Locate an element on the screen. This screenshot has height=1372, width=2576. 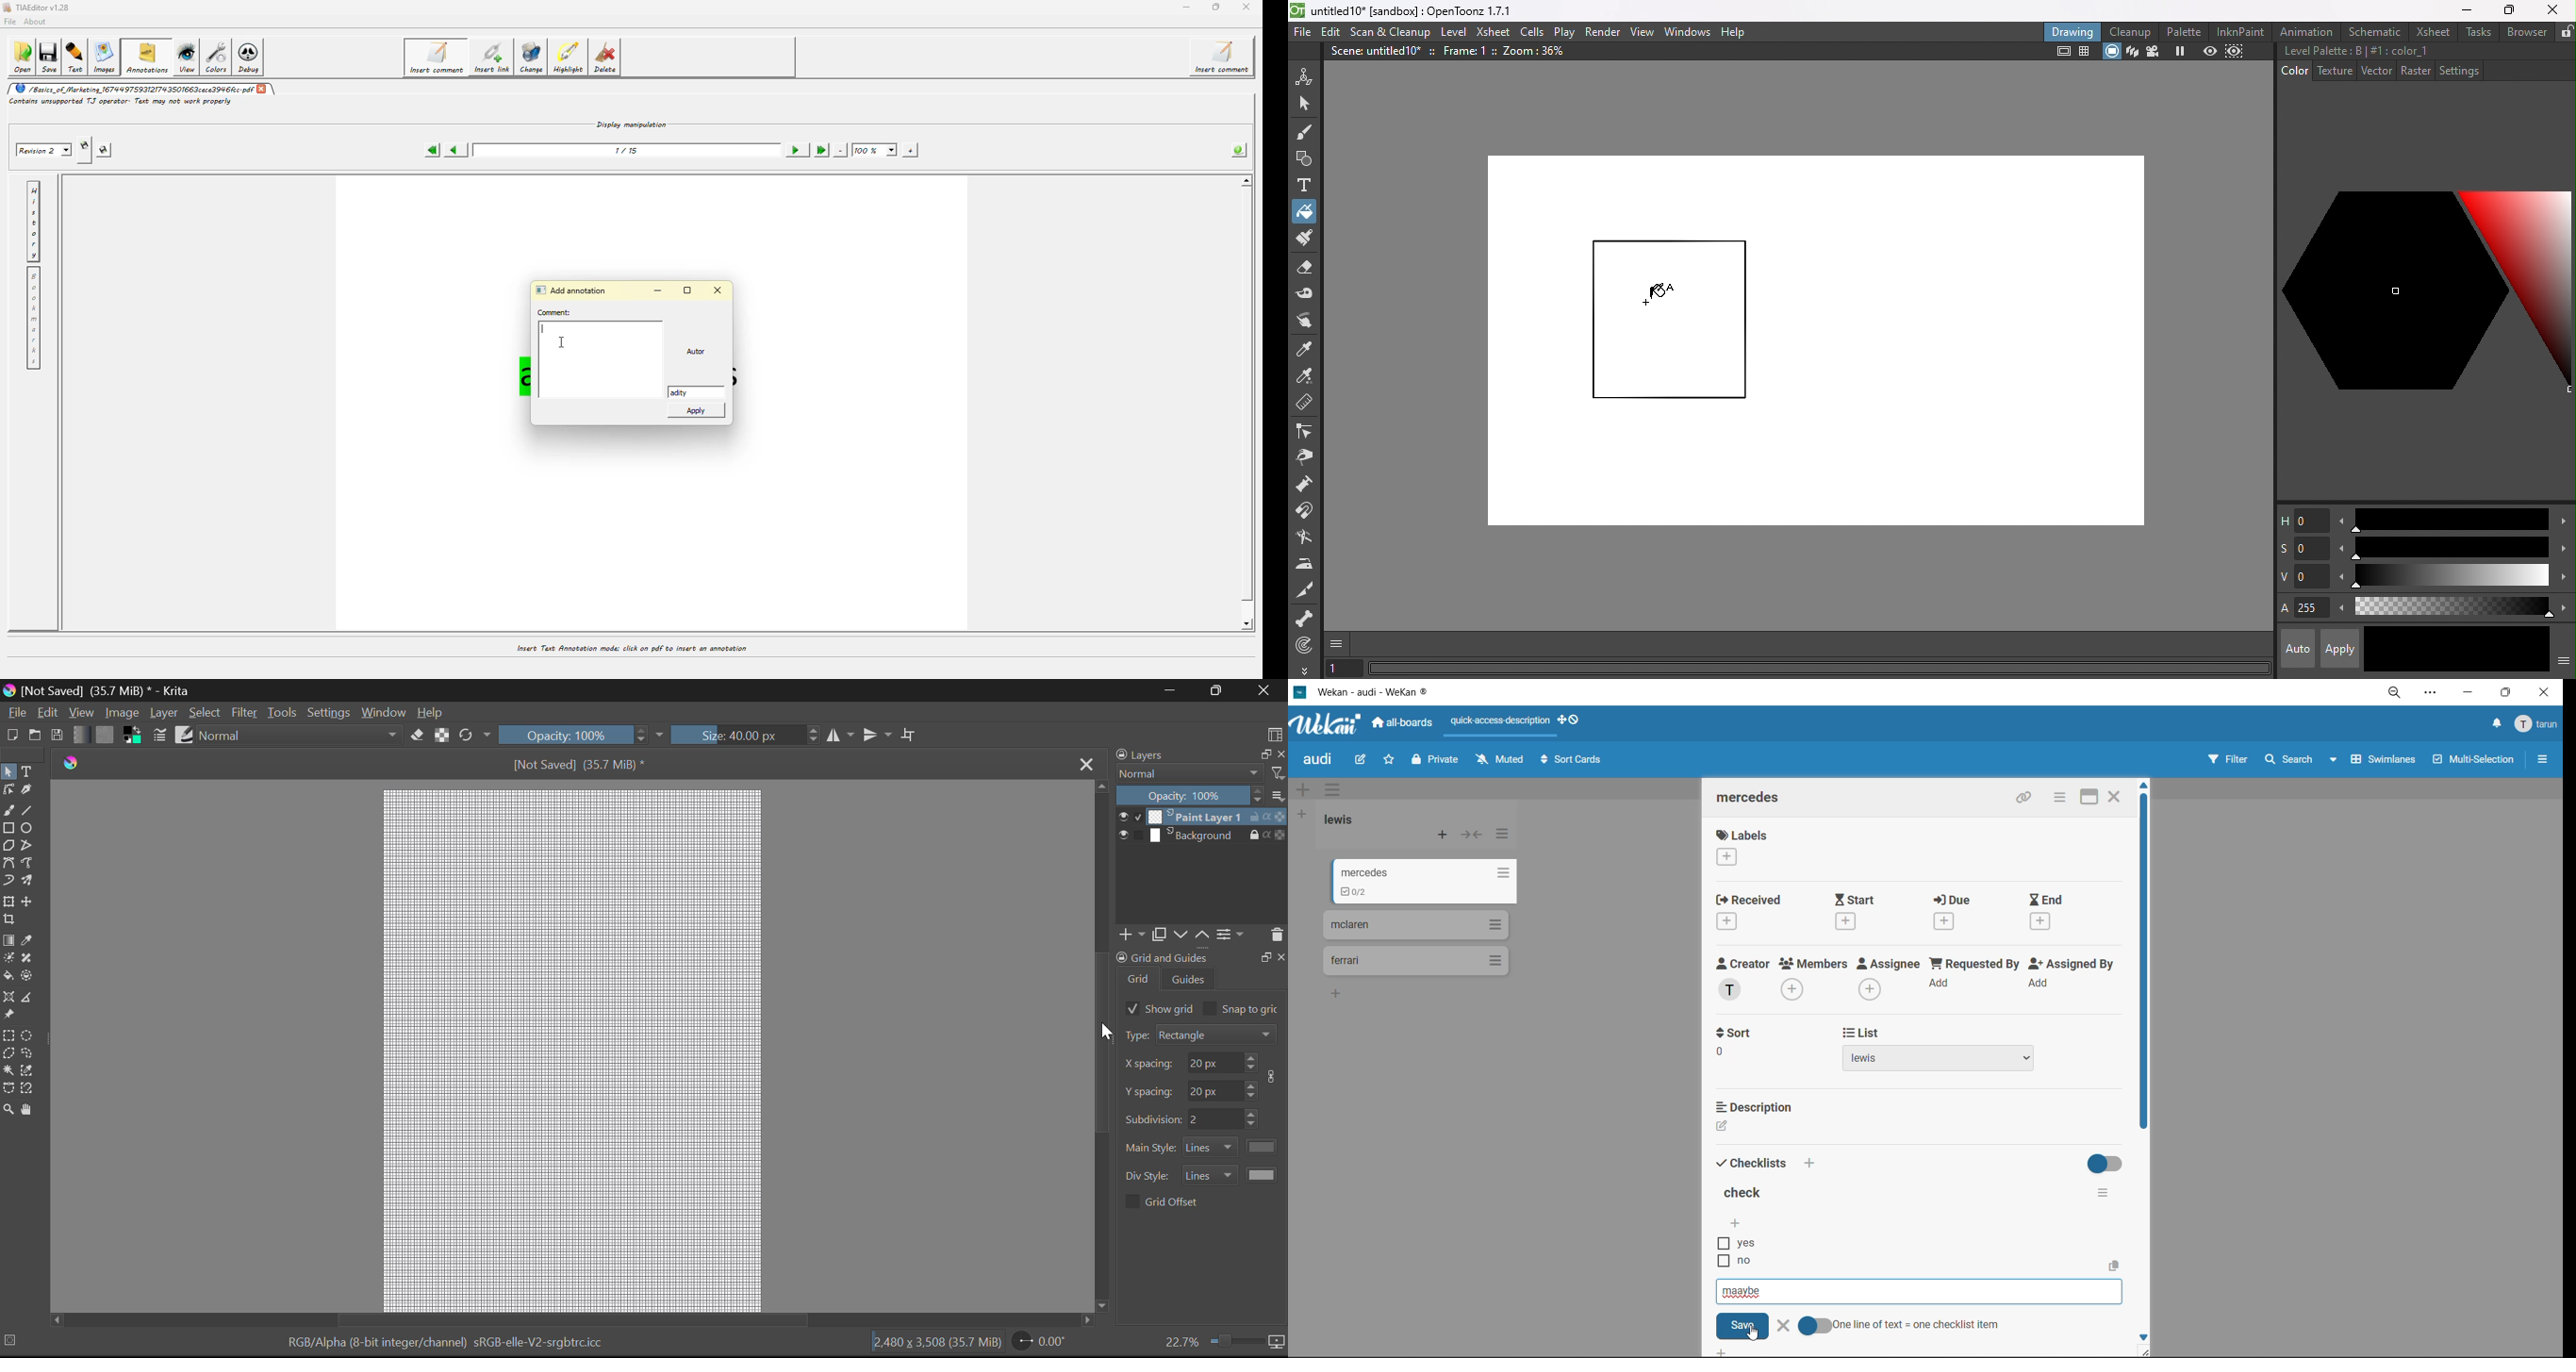
Raster is located at coordinates (2416, 72).